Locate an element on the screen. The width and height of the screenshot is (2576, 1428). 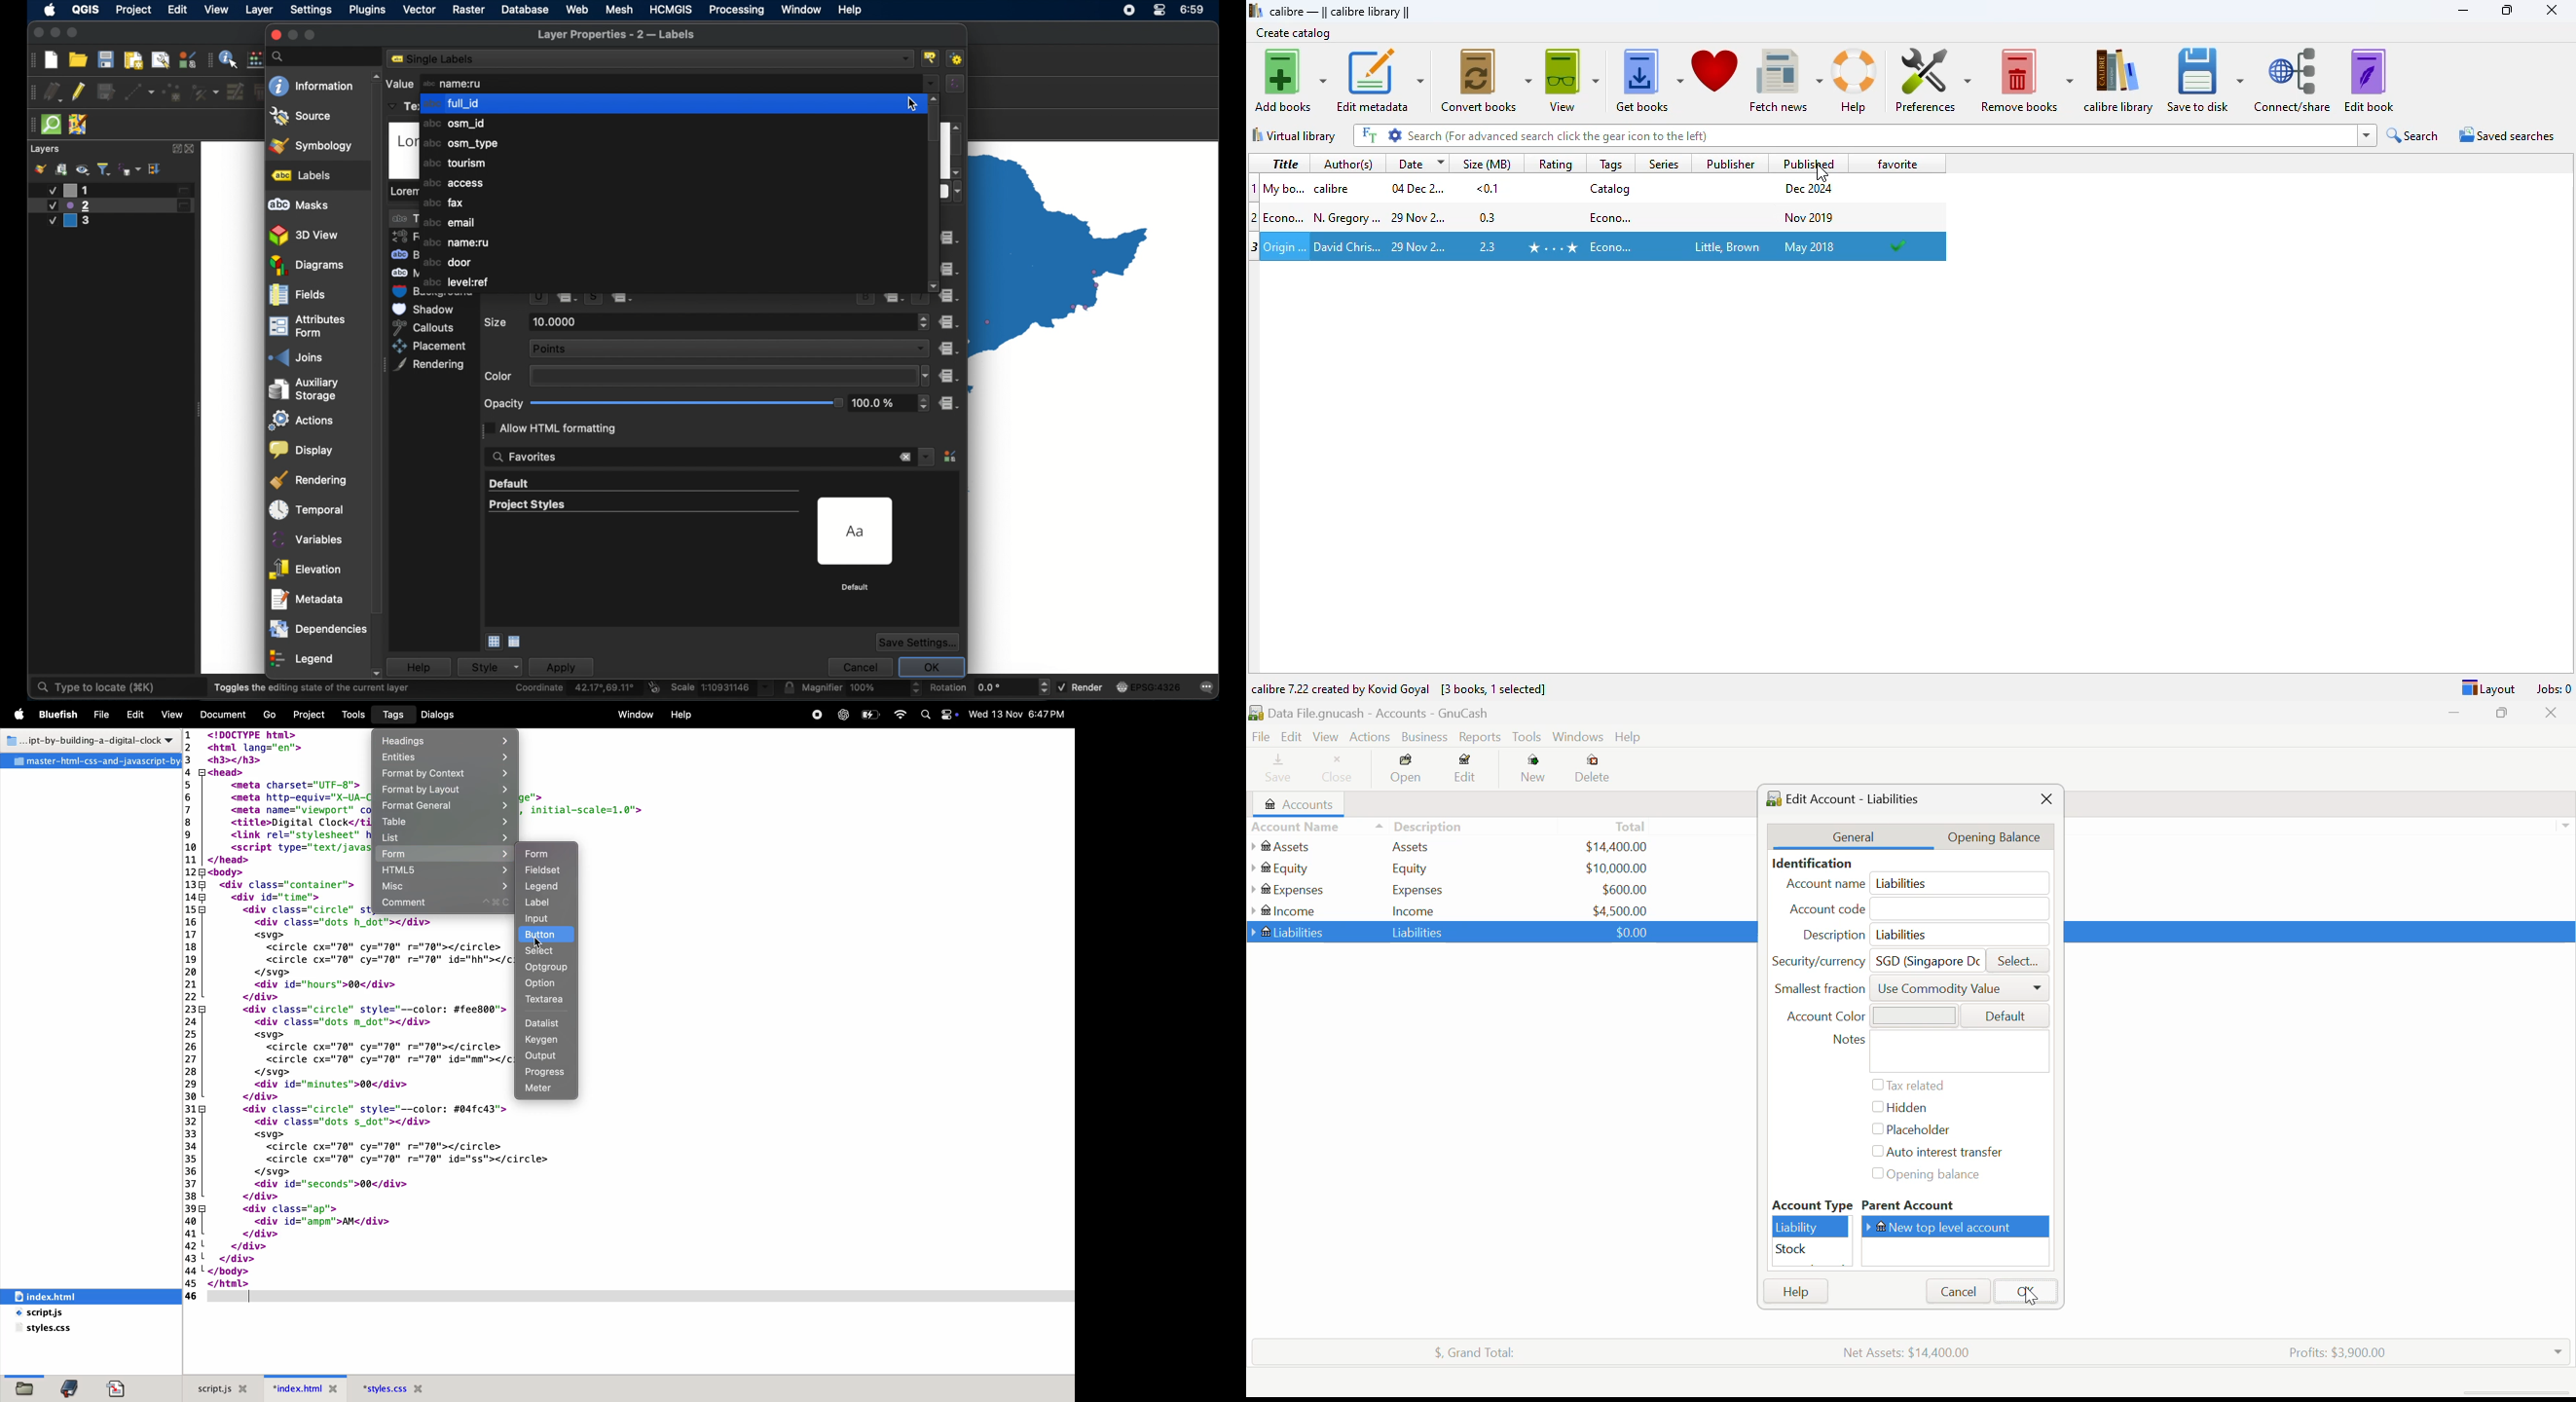
Project is located at coordinates (307, 715).